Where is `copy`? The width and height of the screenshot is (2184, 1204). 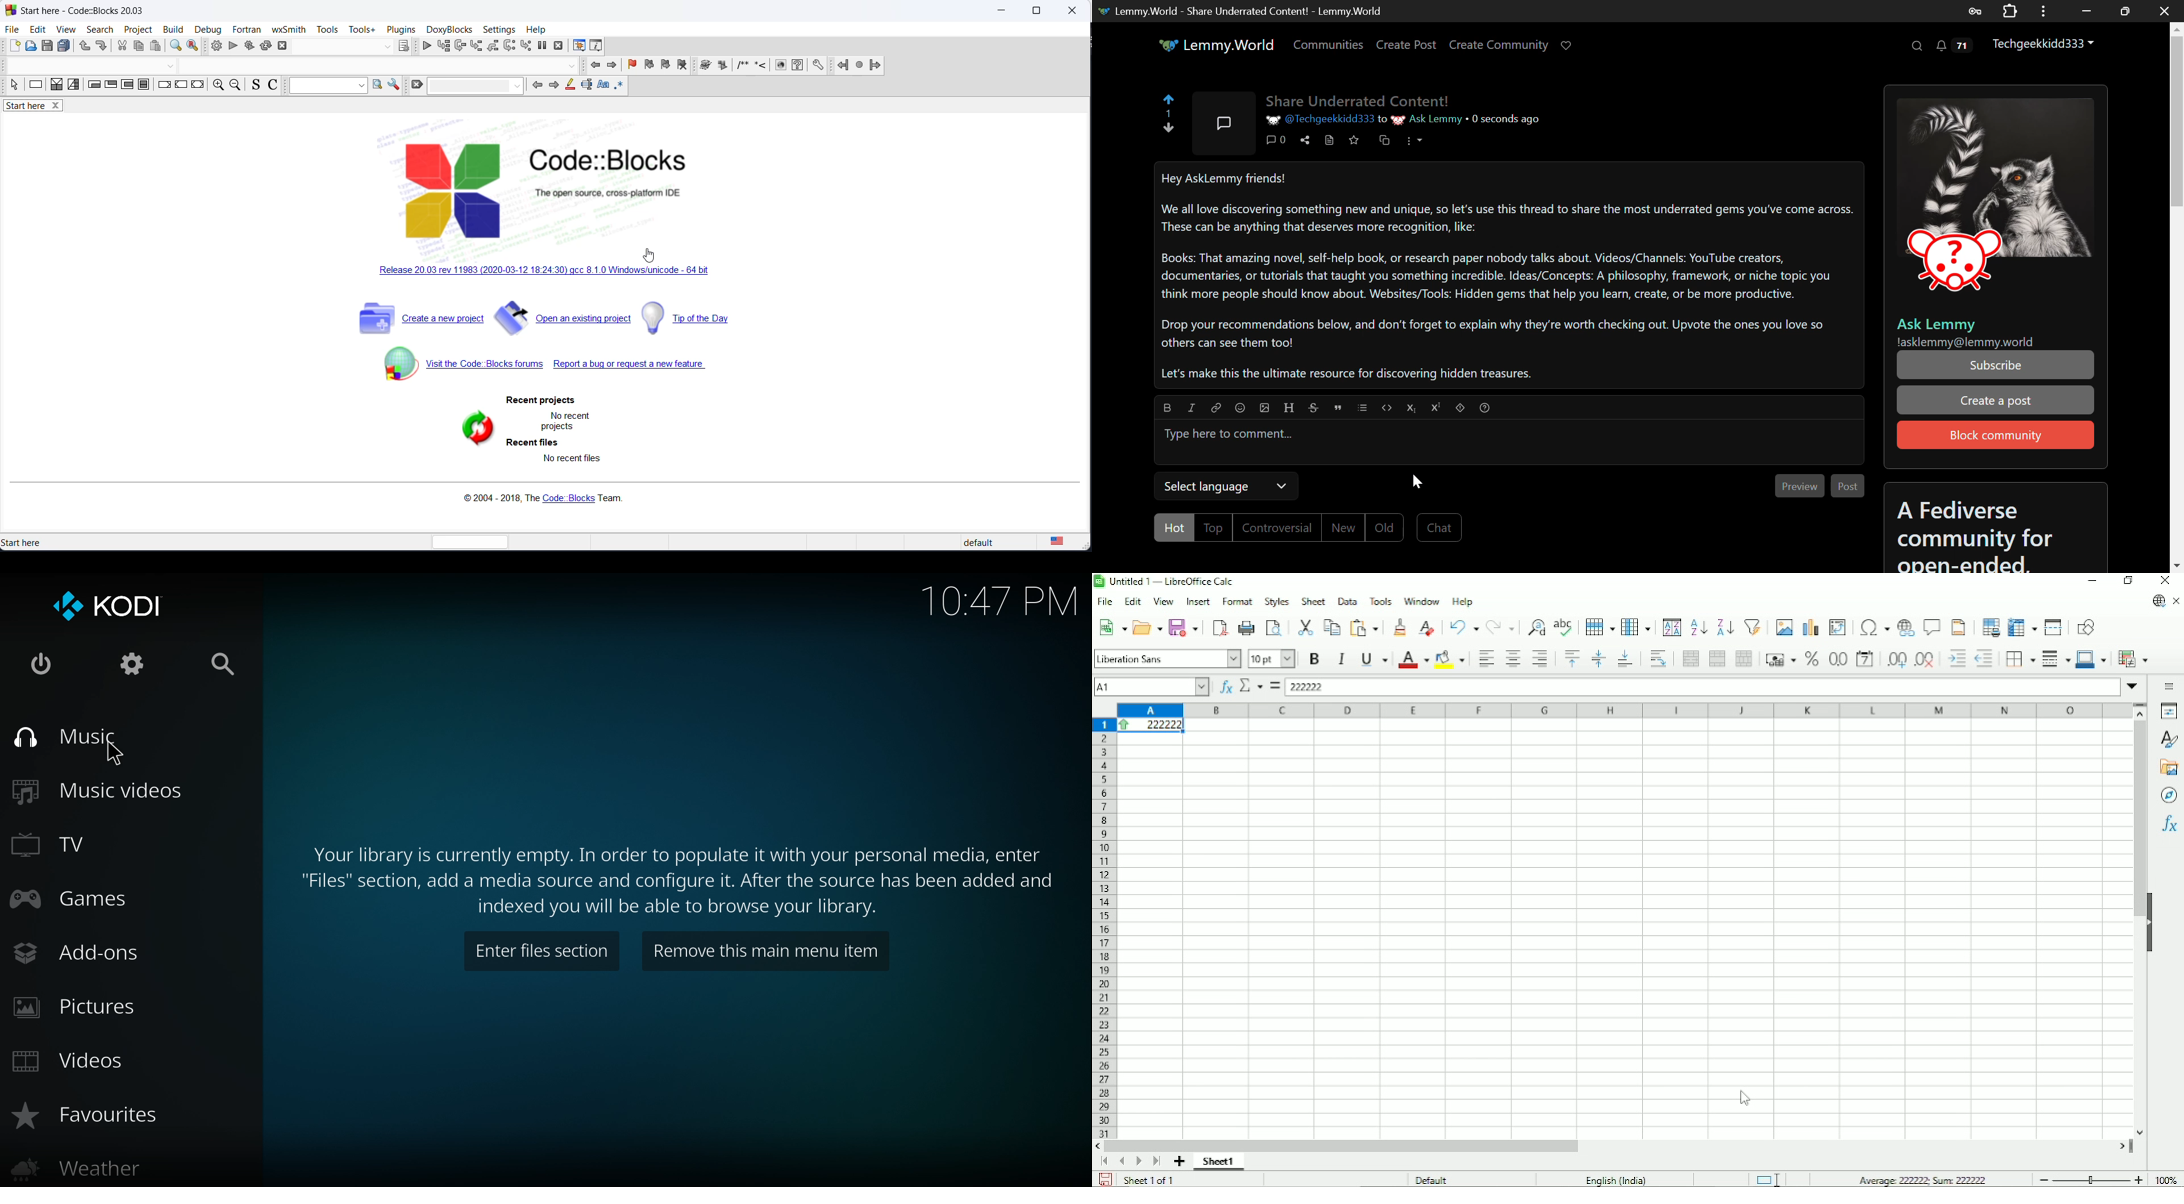 copy is located at coordinates (140, 47).